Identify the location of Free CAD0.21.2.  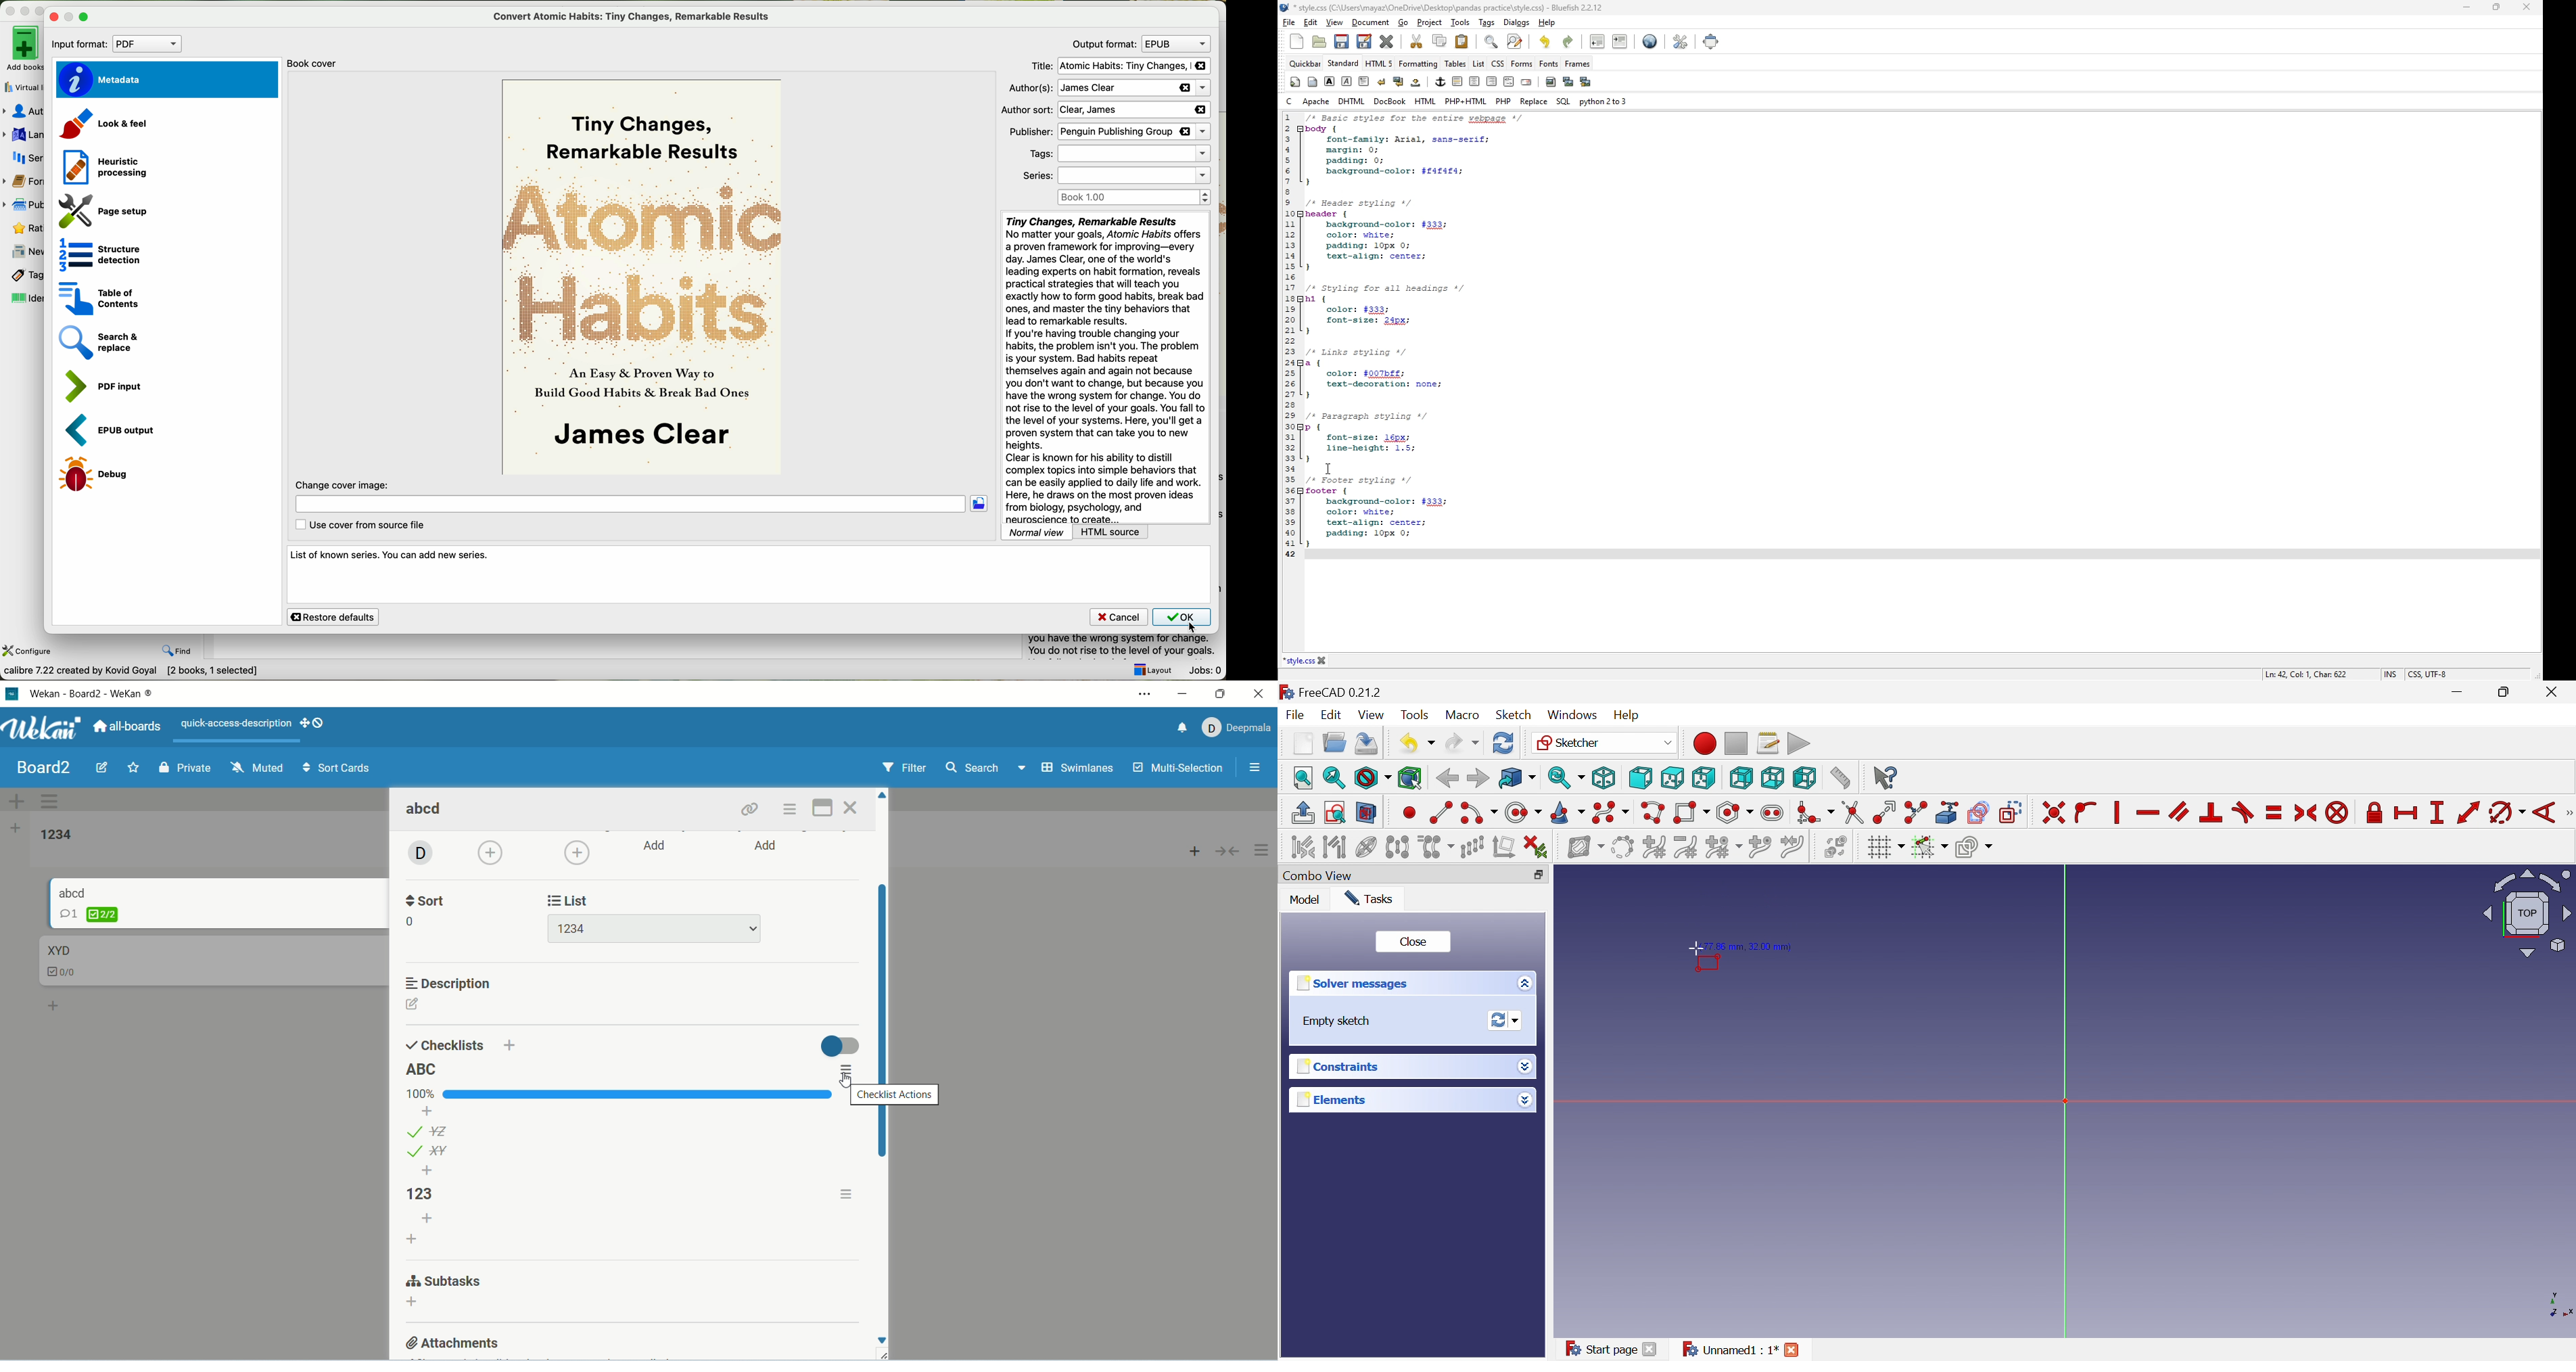
(1341, 691).